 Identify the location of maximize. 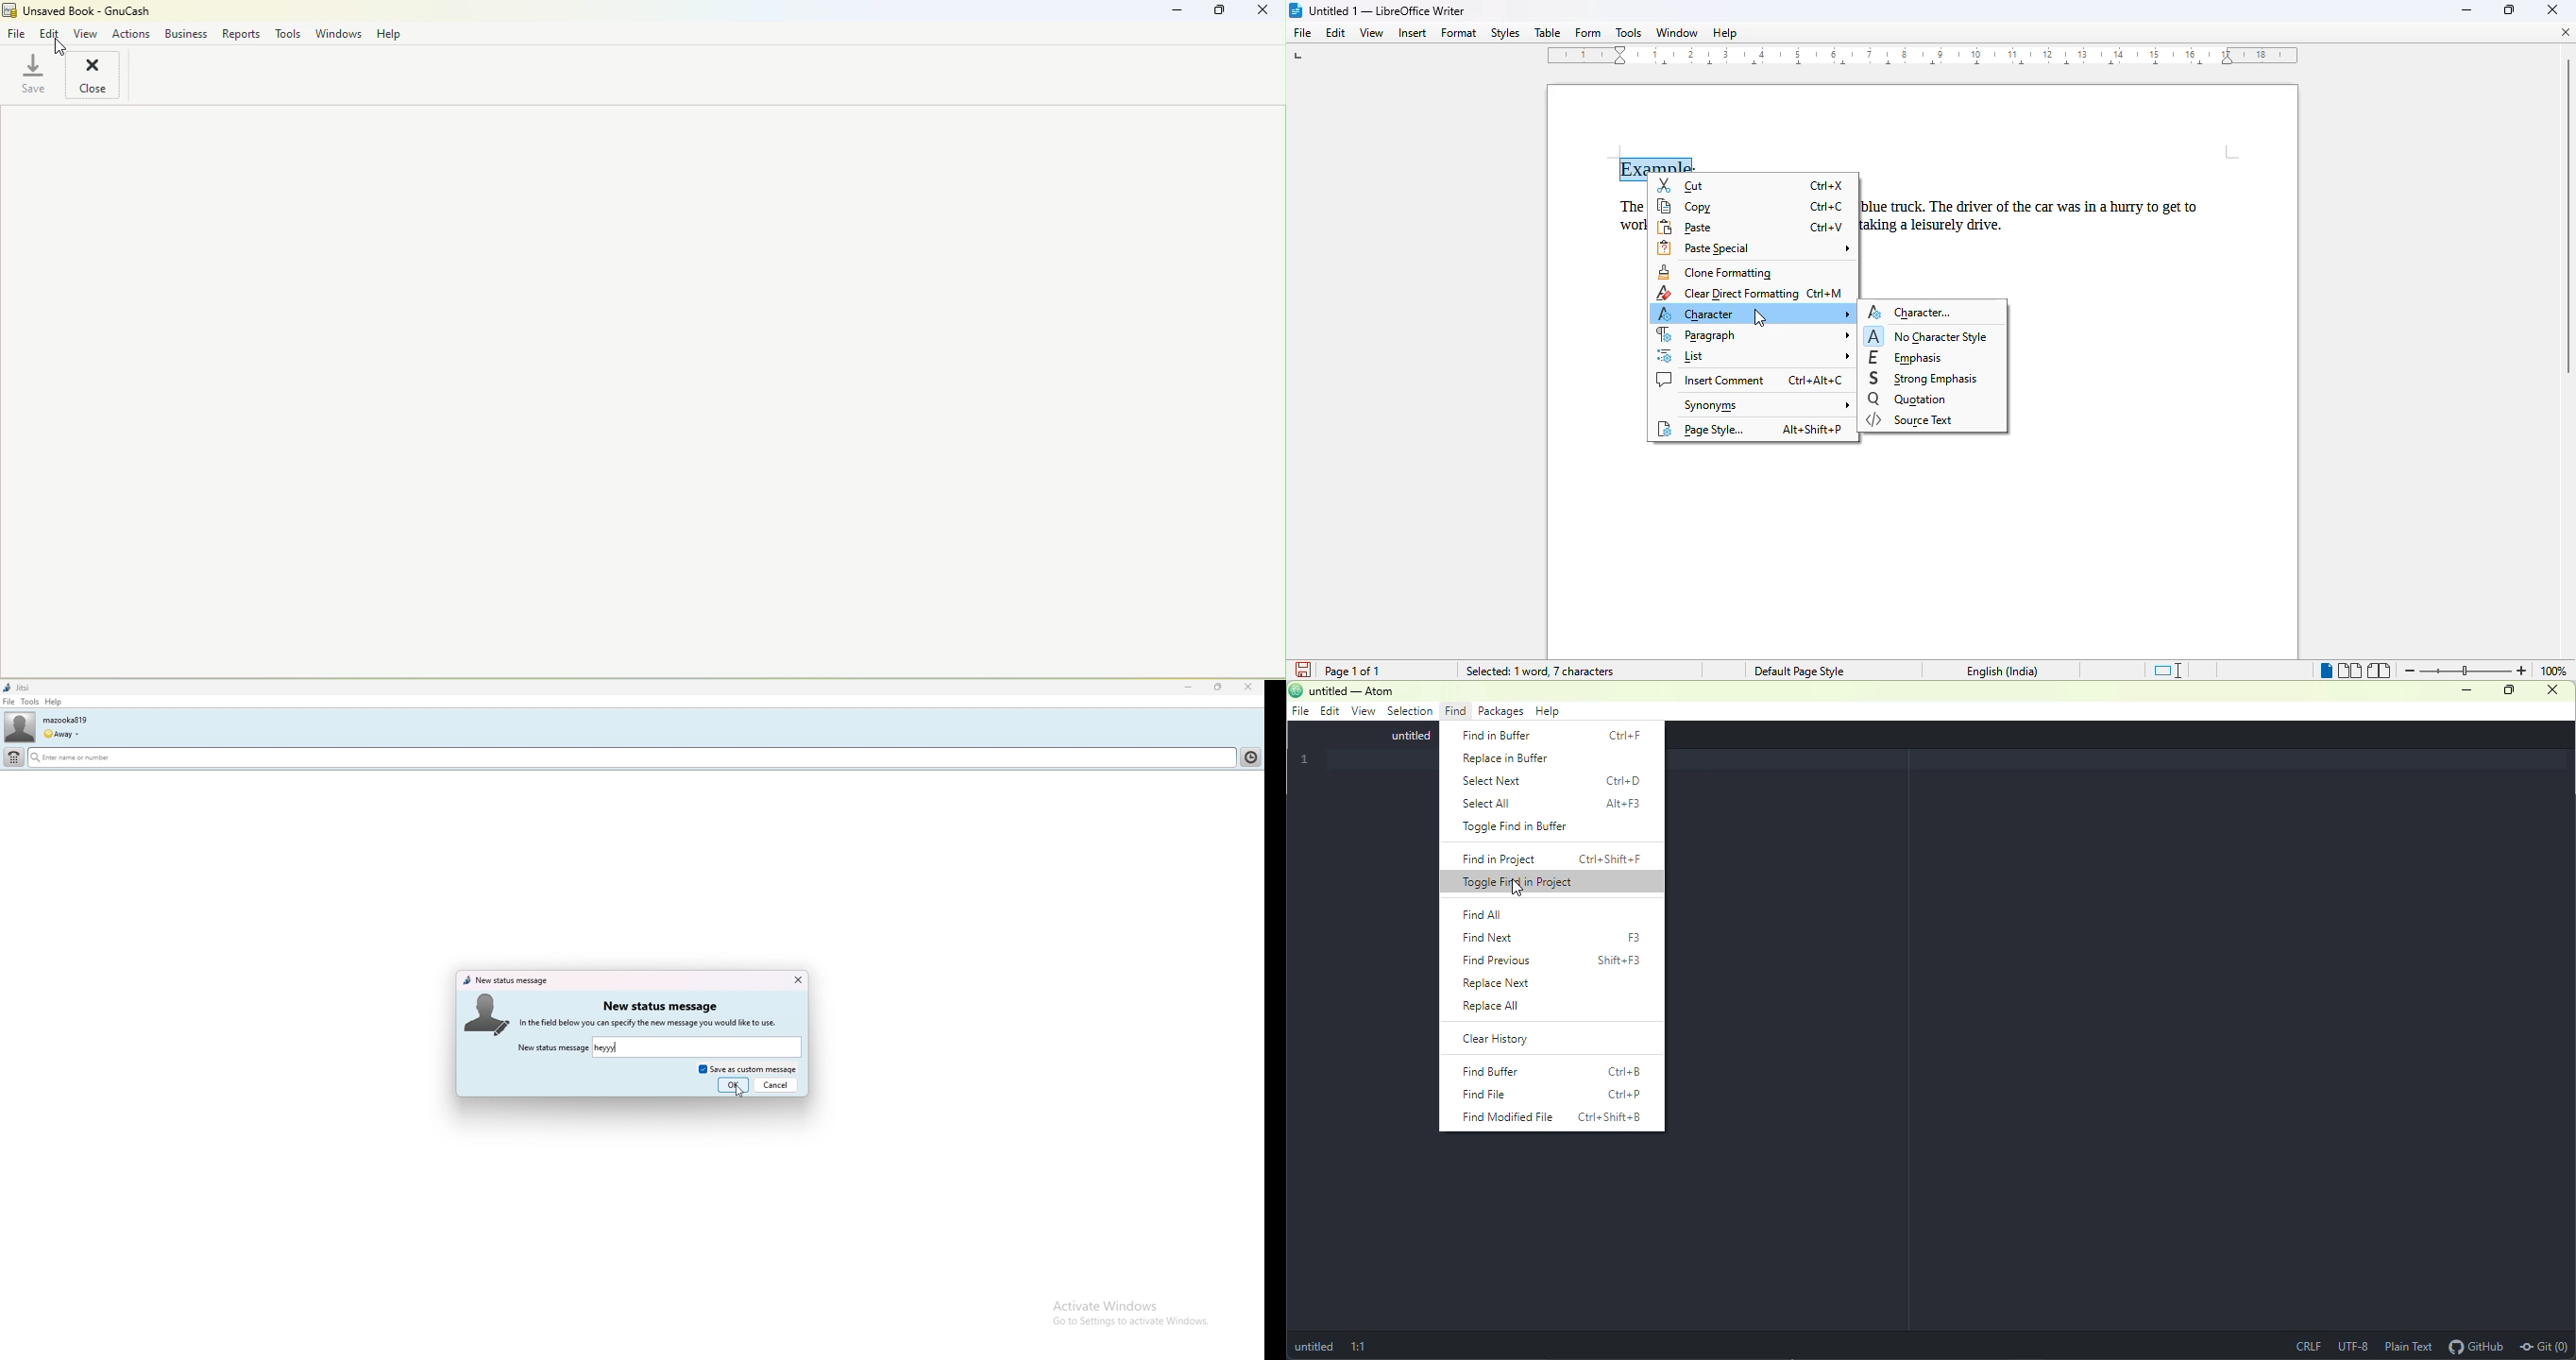
(2506, 689).